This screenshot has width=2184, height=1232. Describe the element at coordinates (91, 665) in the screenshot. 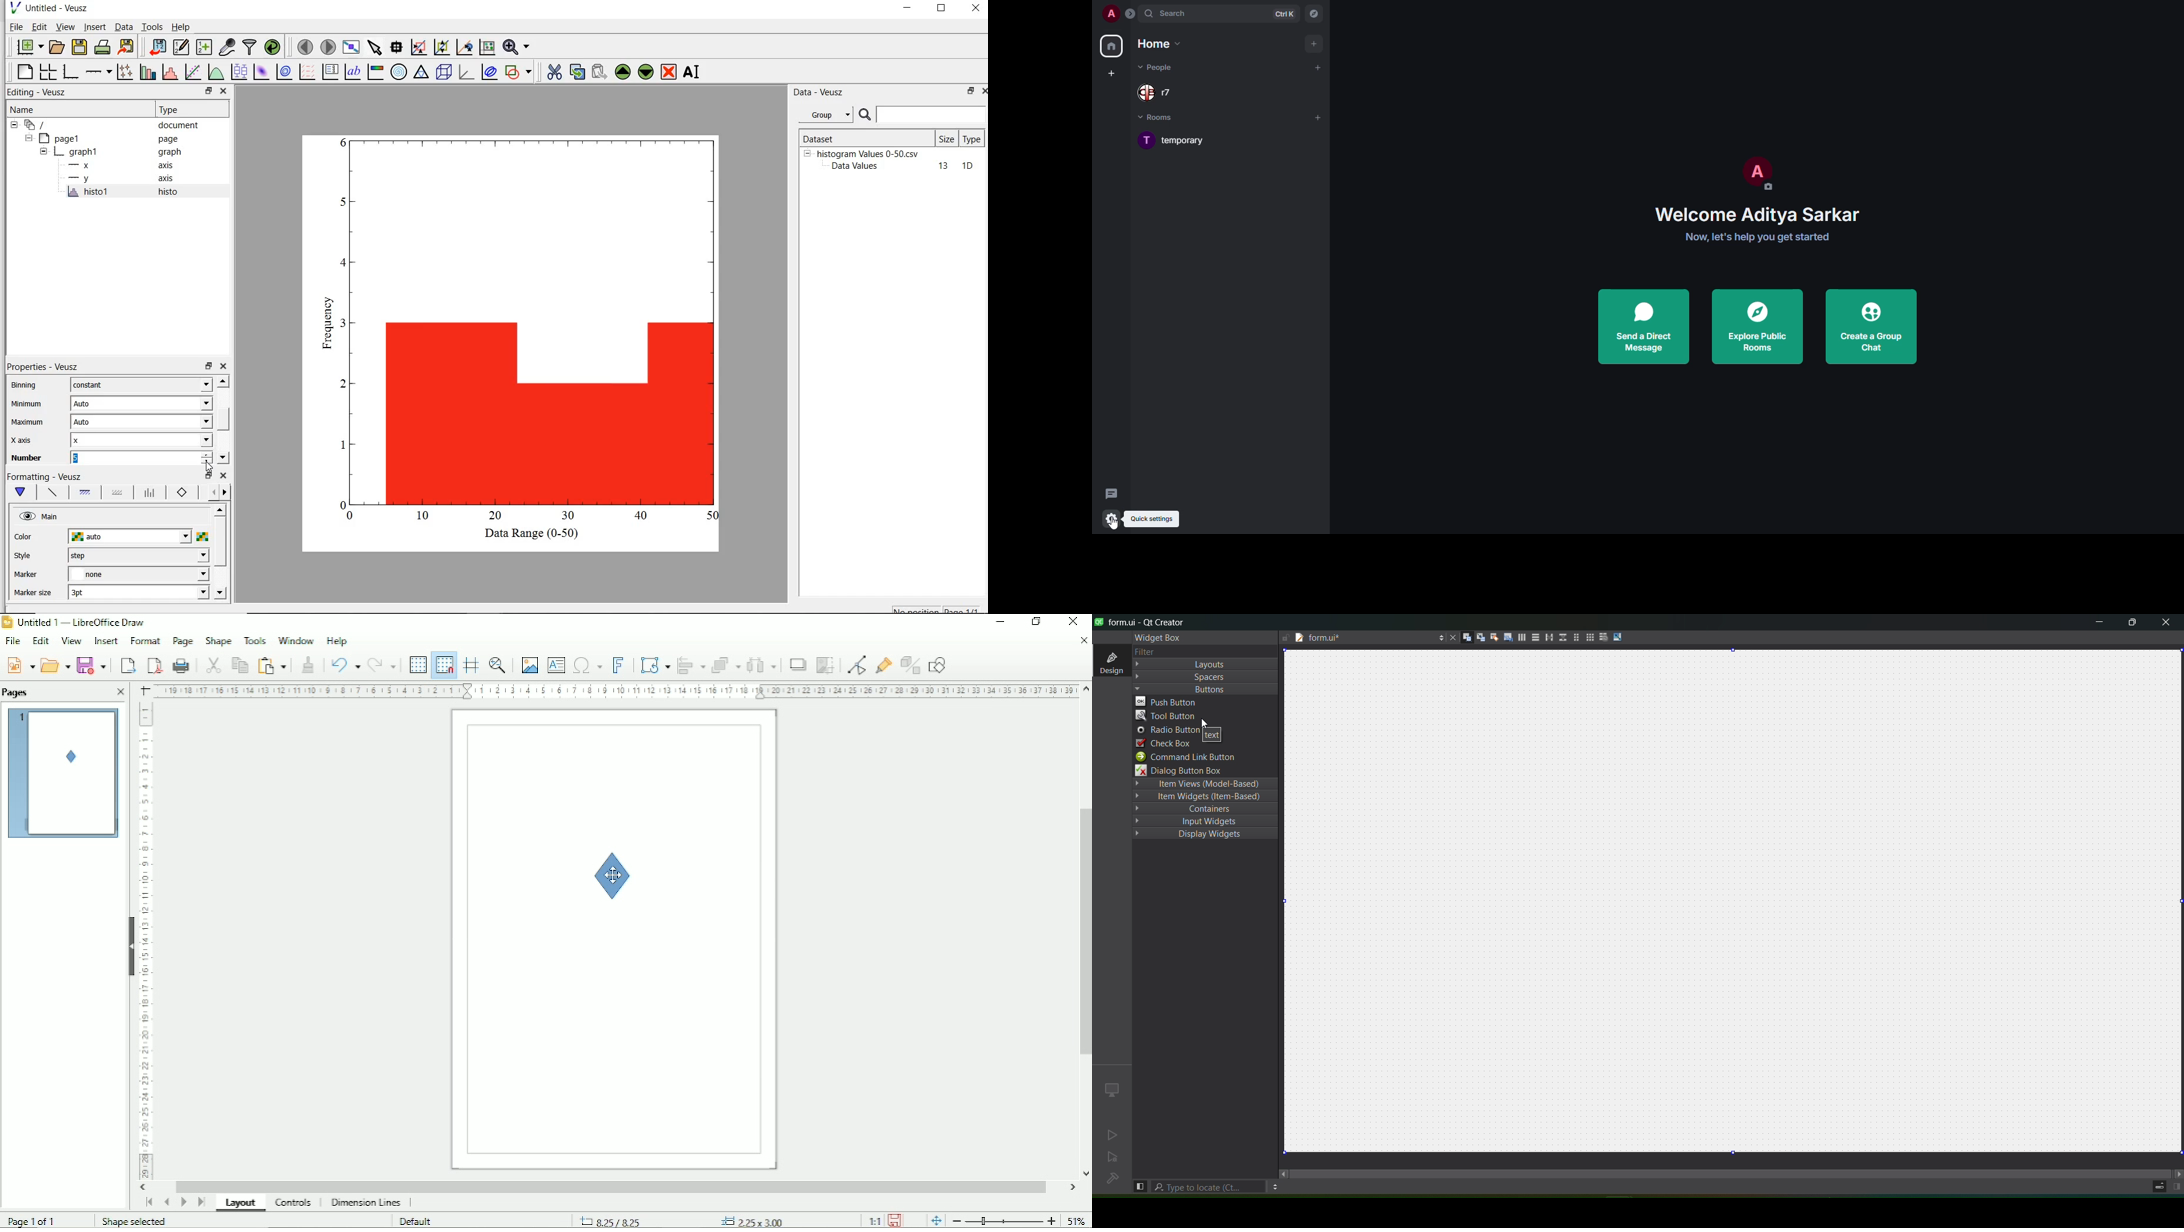

I see `Save` at that location.